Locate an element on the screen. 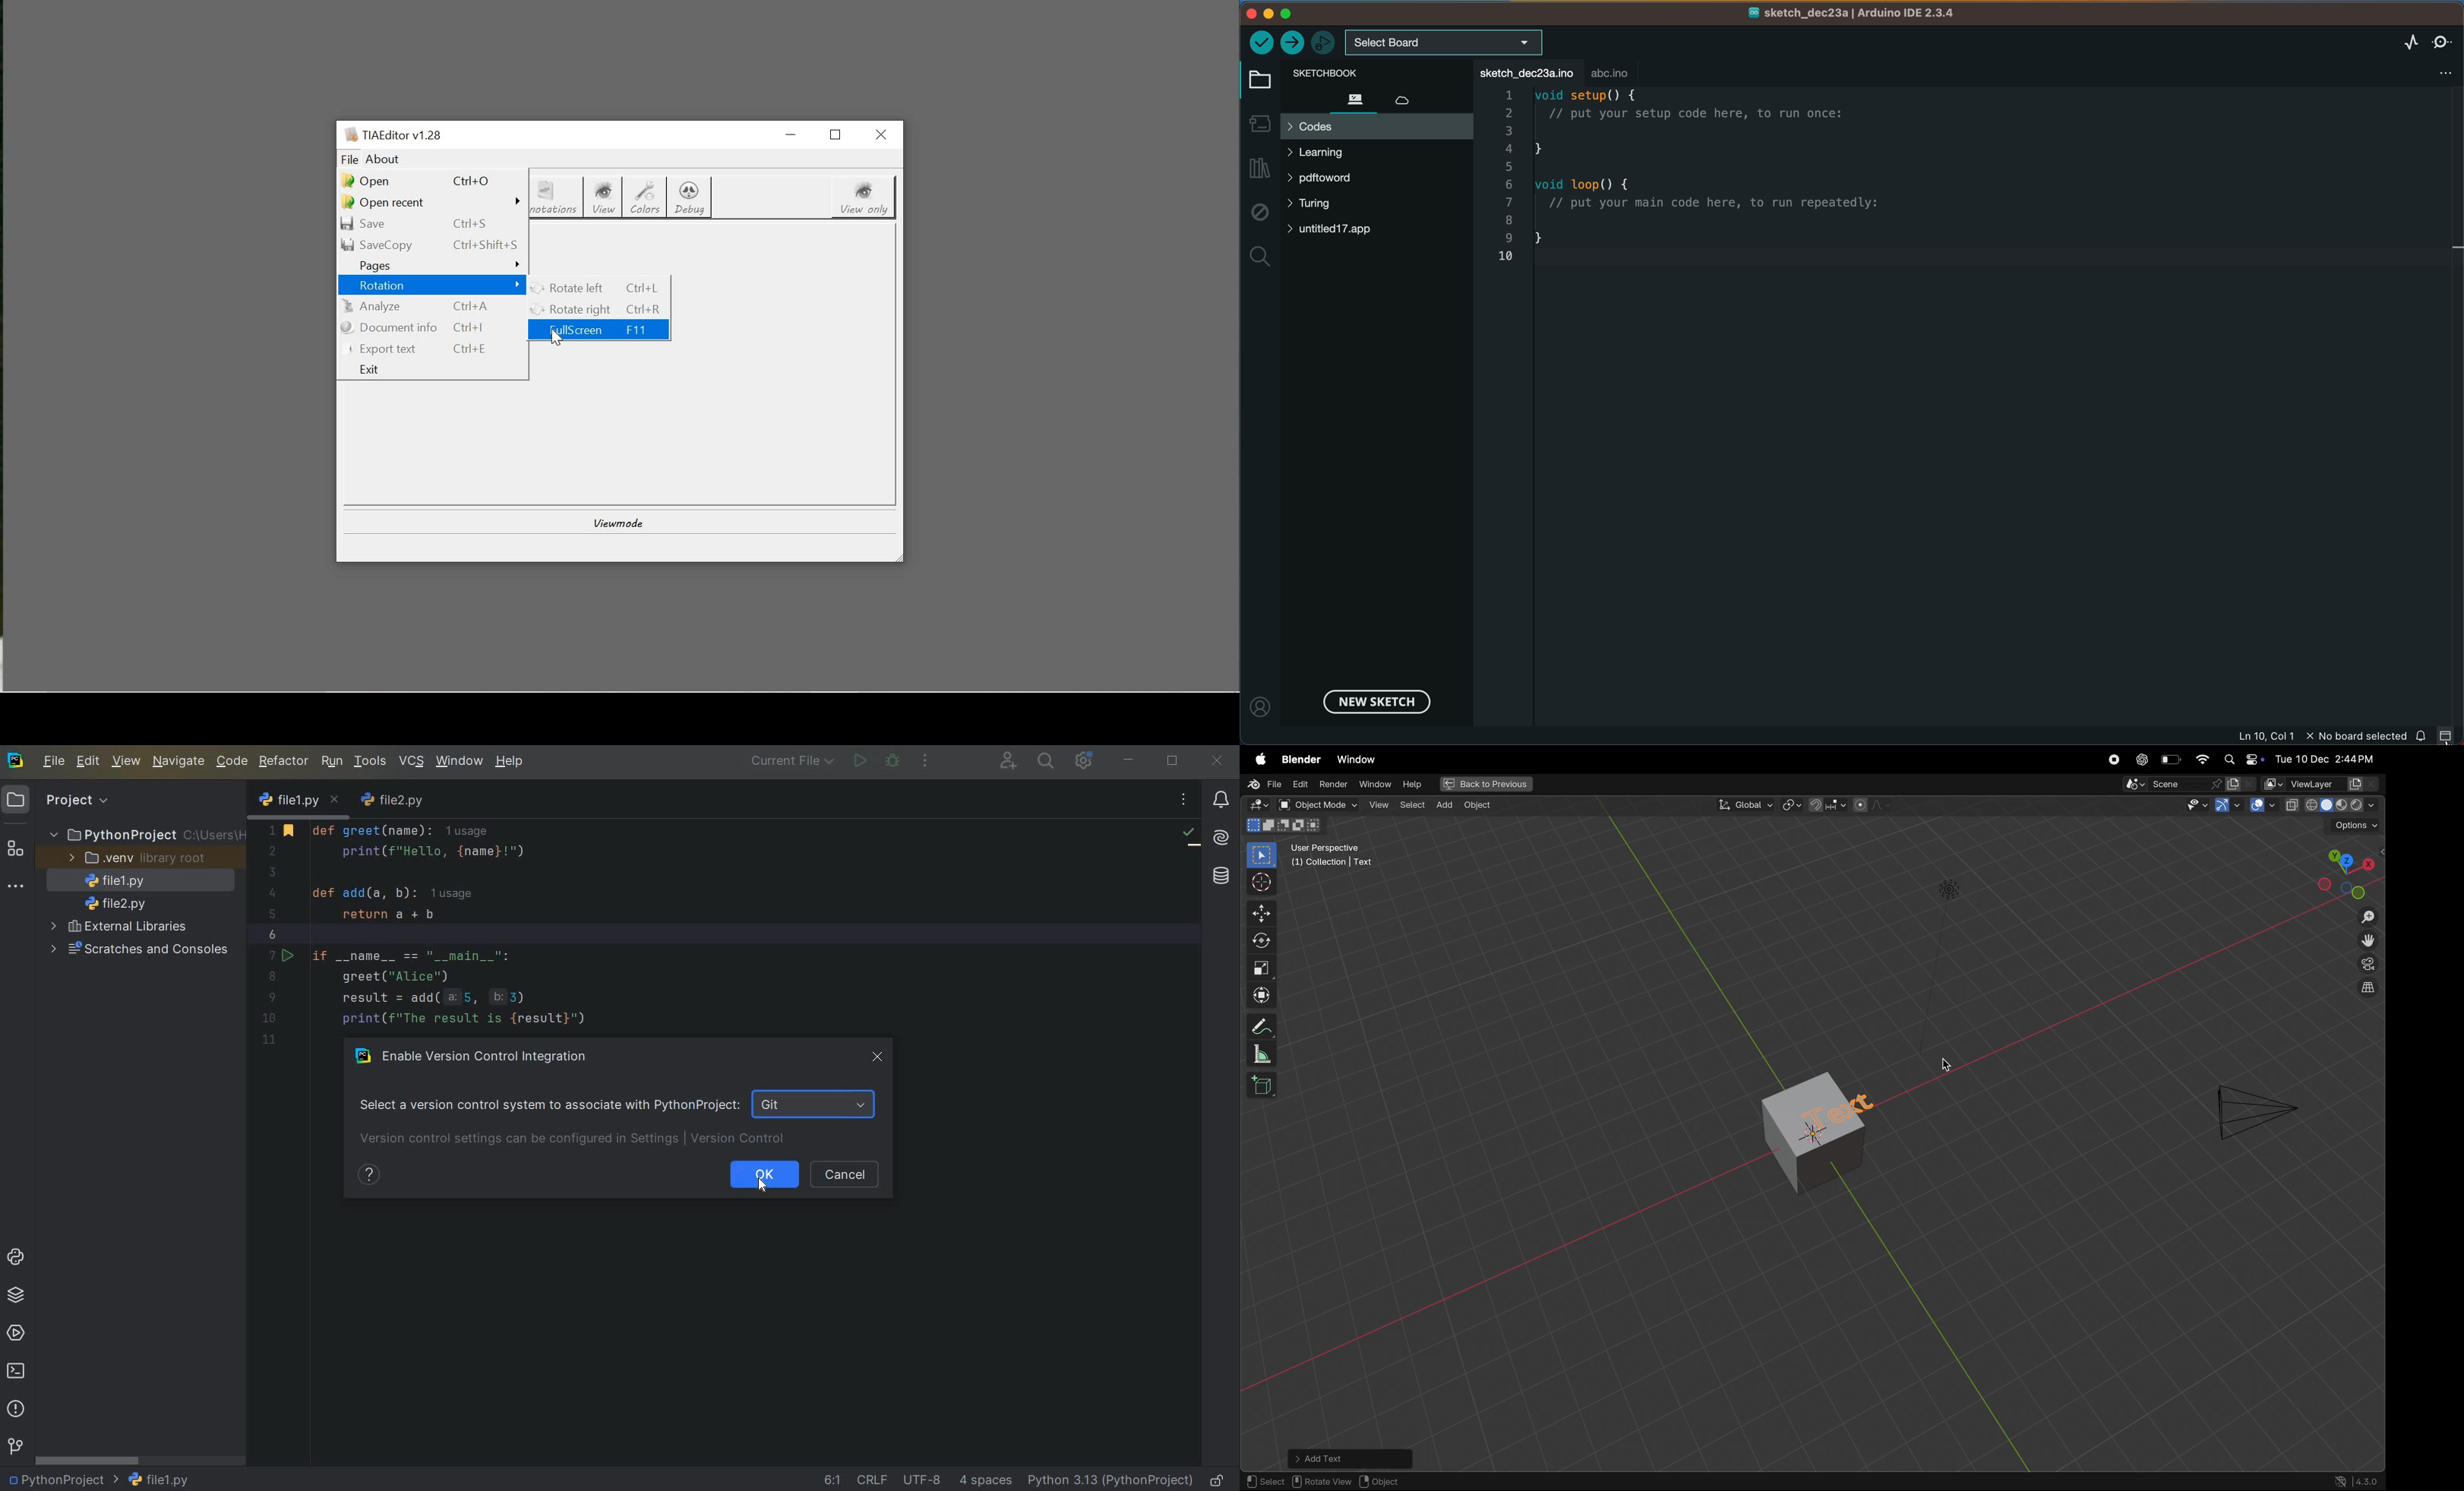  options is located at coordinates (2355, 828).